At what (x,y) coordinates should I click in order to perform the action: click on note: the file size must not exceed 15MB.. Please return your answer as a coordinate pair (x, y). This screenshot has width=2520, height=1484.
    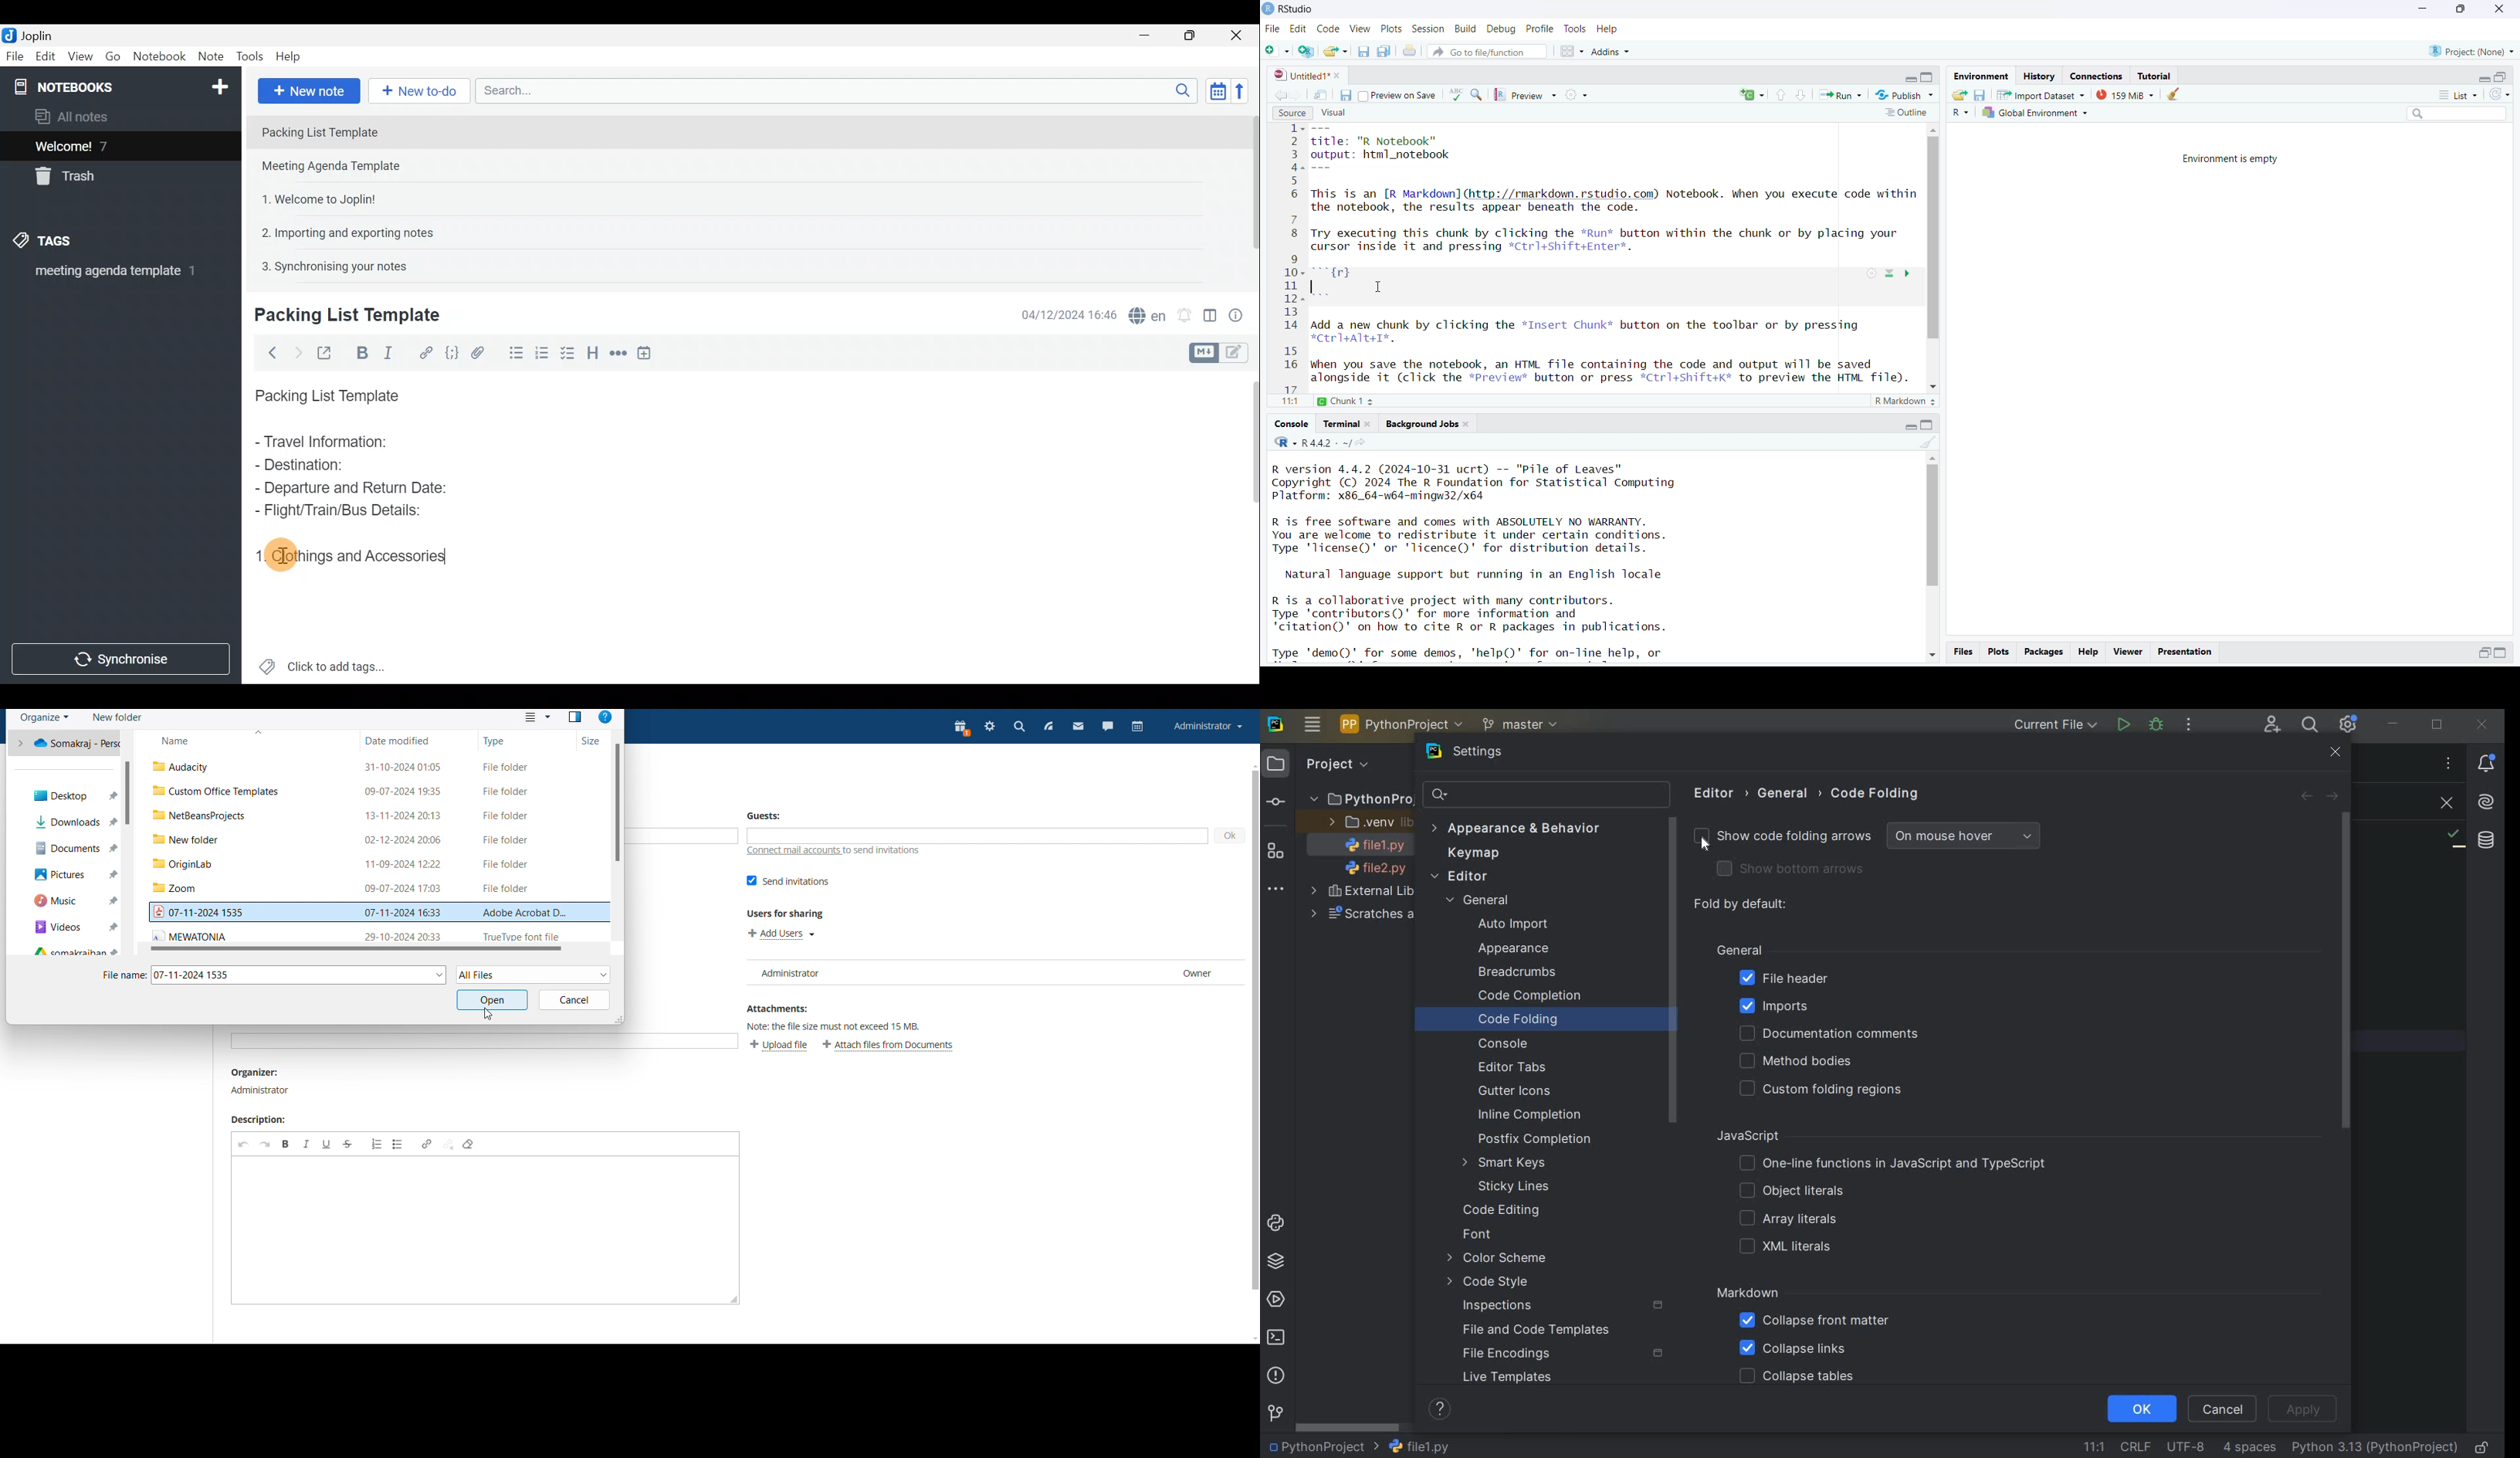
    Looking at the image, I should click on (834, 1028).